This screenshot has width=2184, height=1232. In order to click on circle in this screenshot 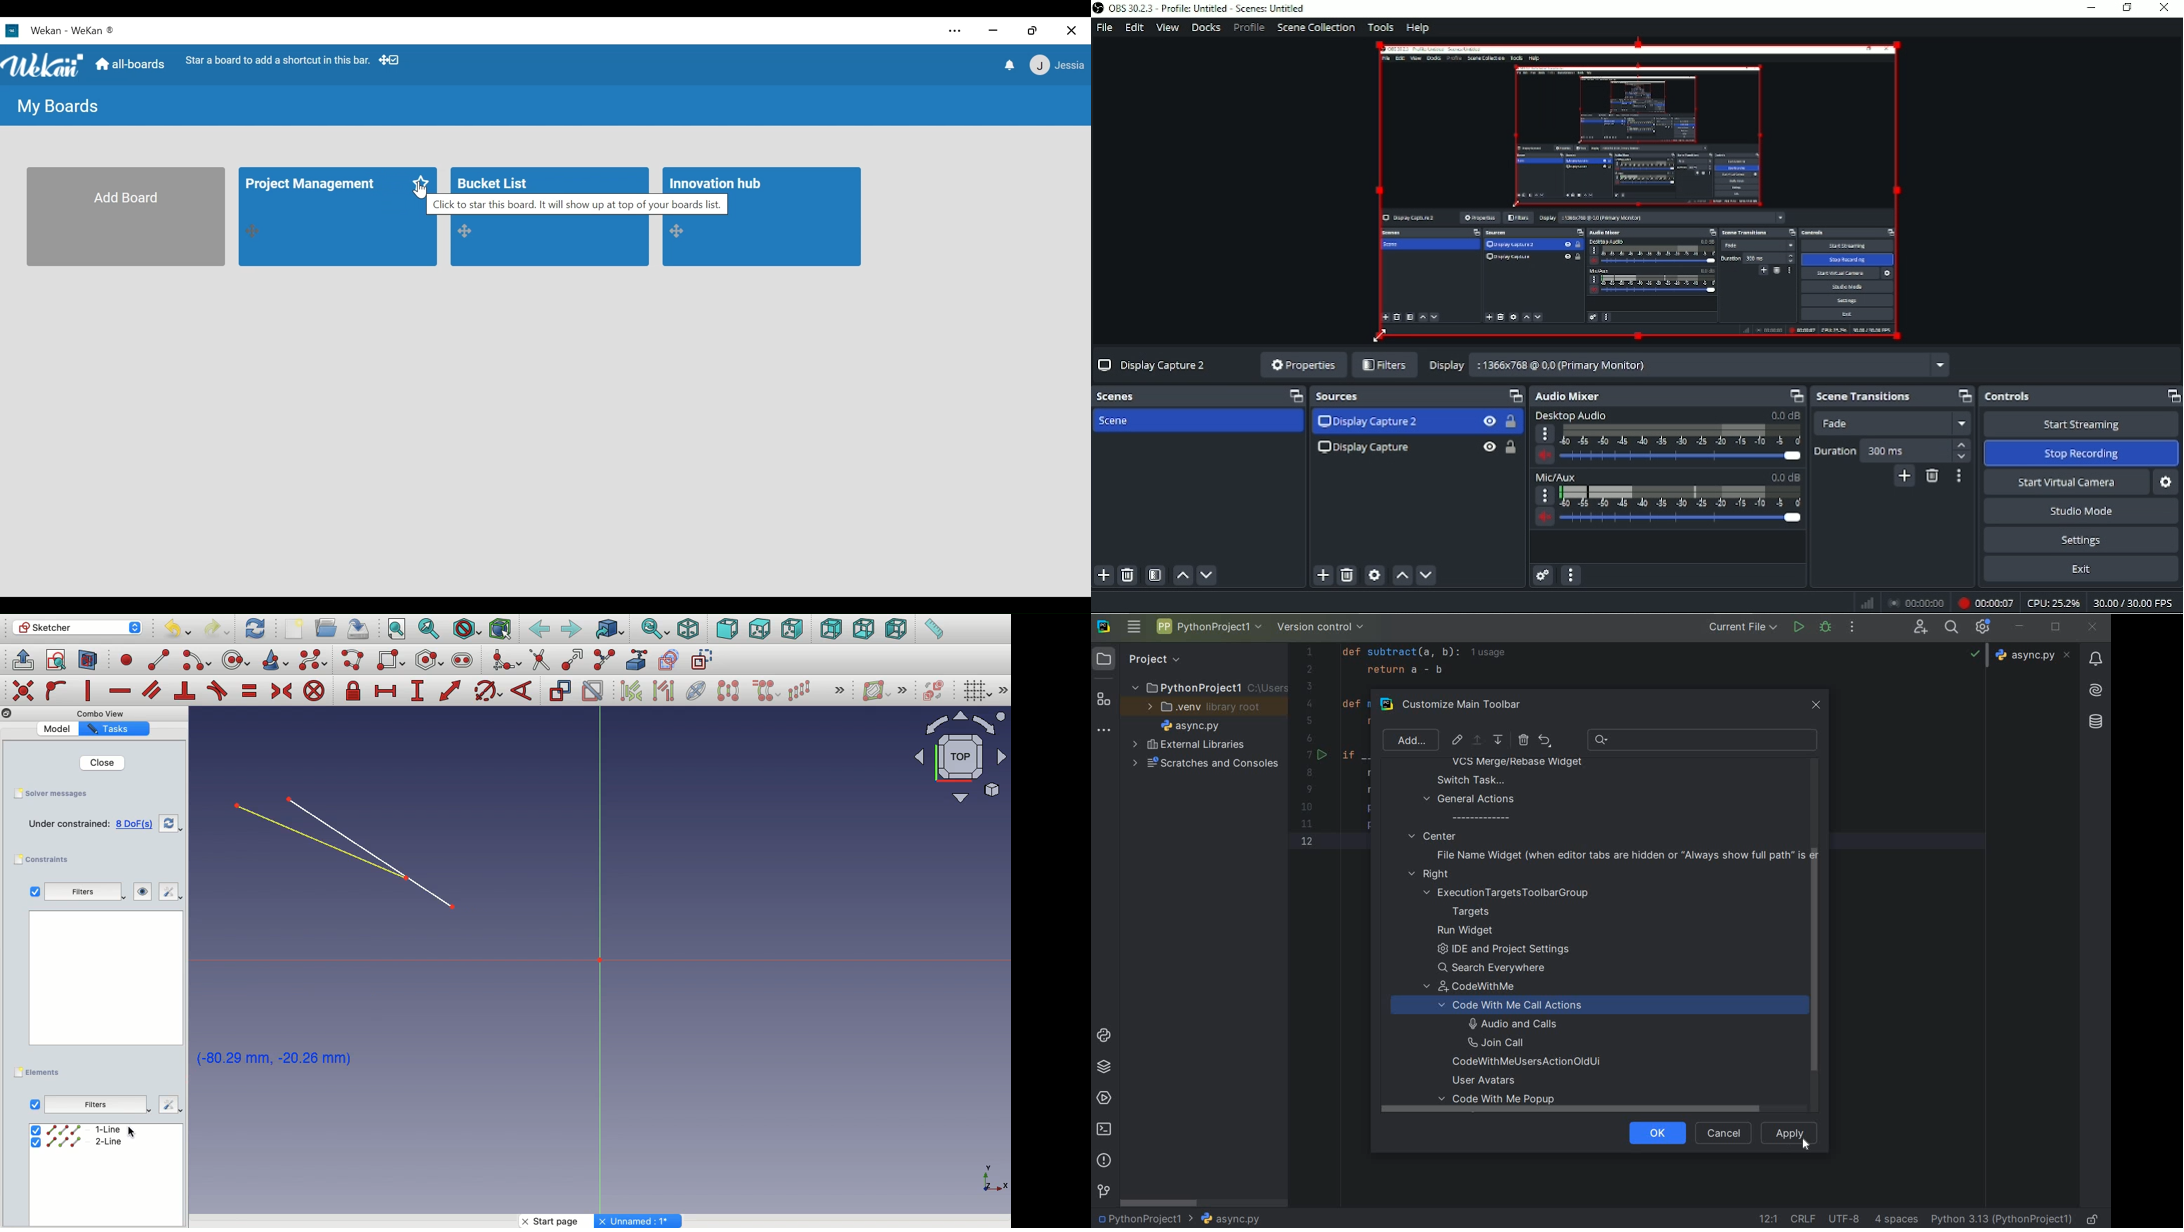, I will do `click(237, 660)`.